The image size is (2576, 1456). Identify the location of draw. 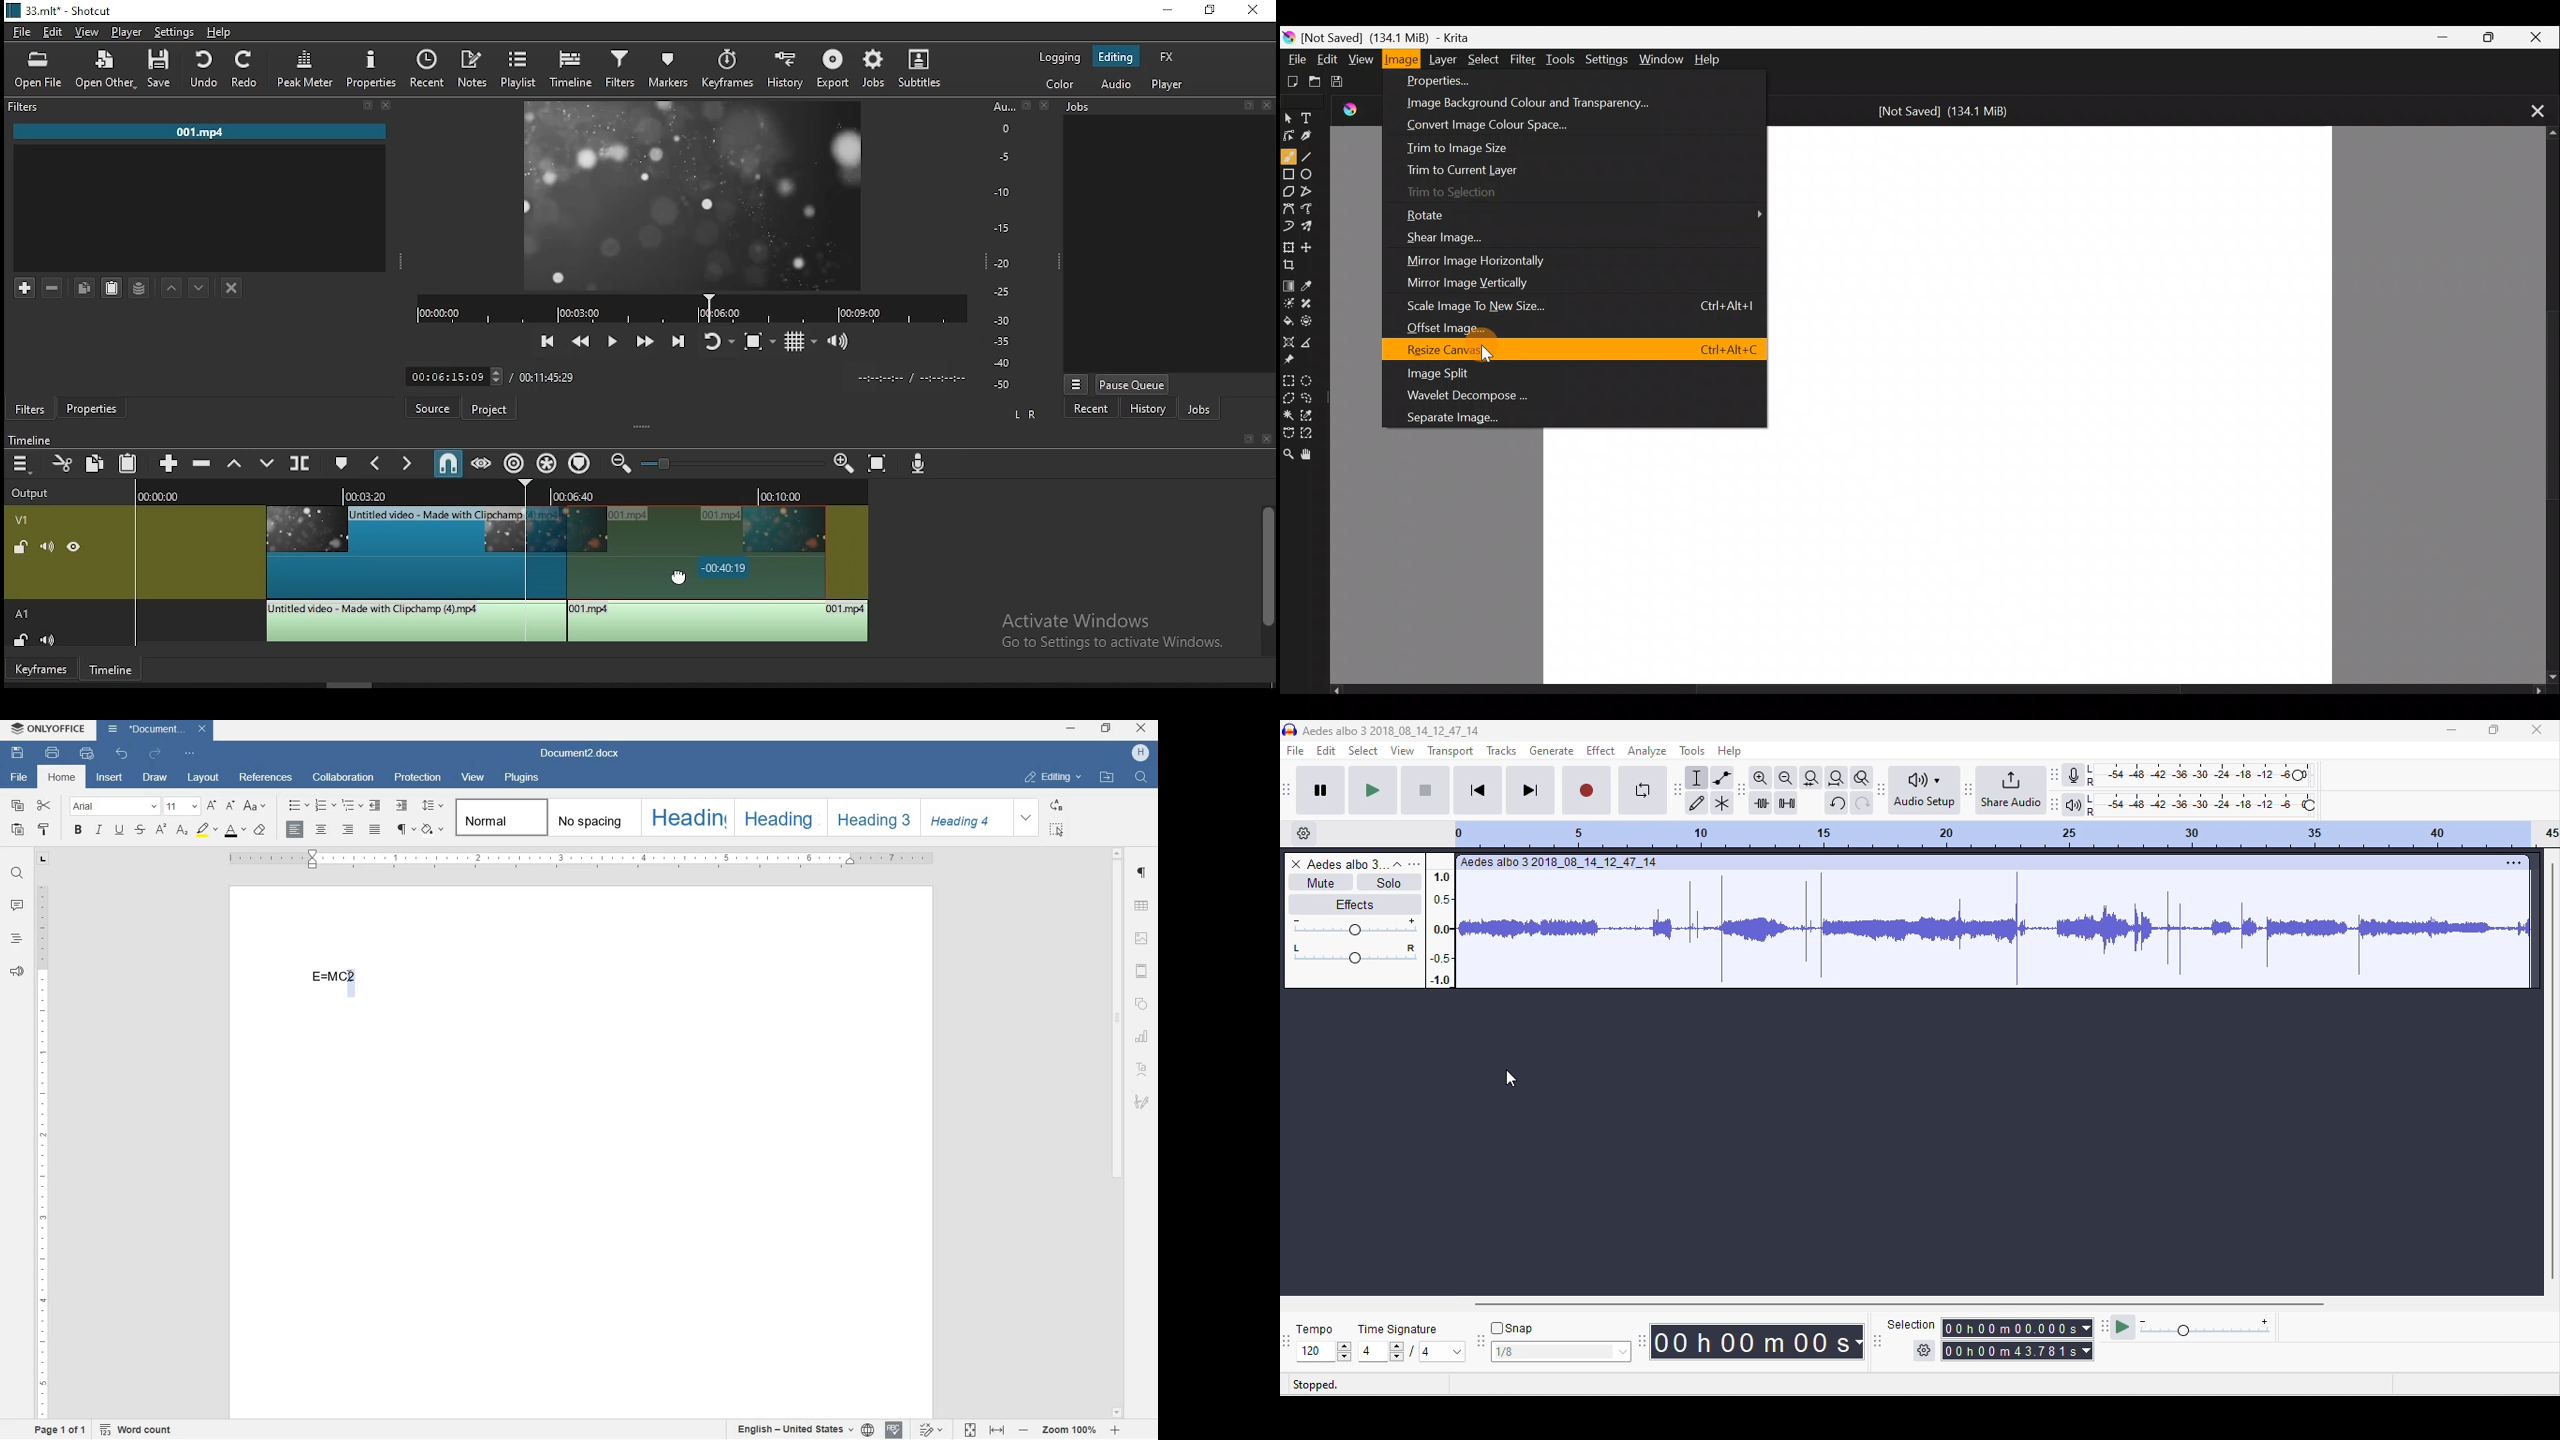
(154, 779).